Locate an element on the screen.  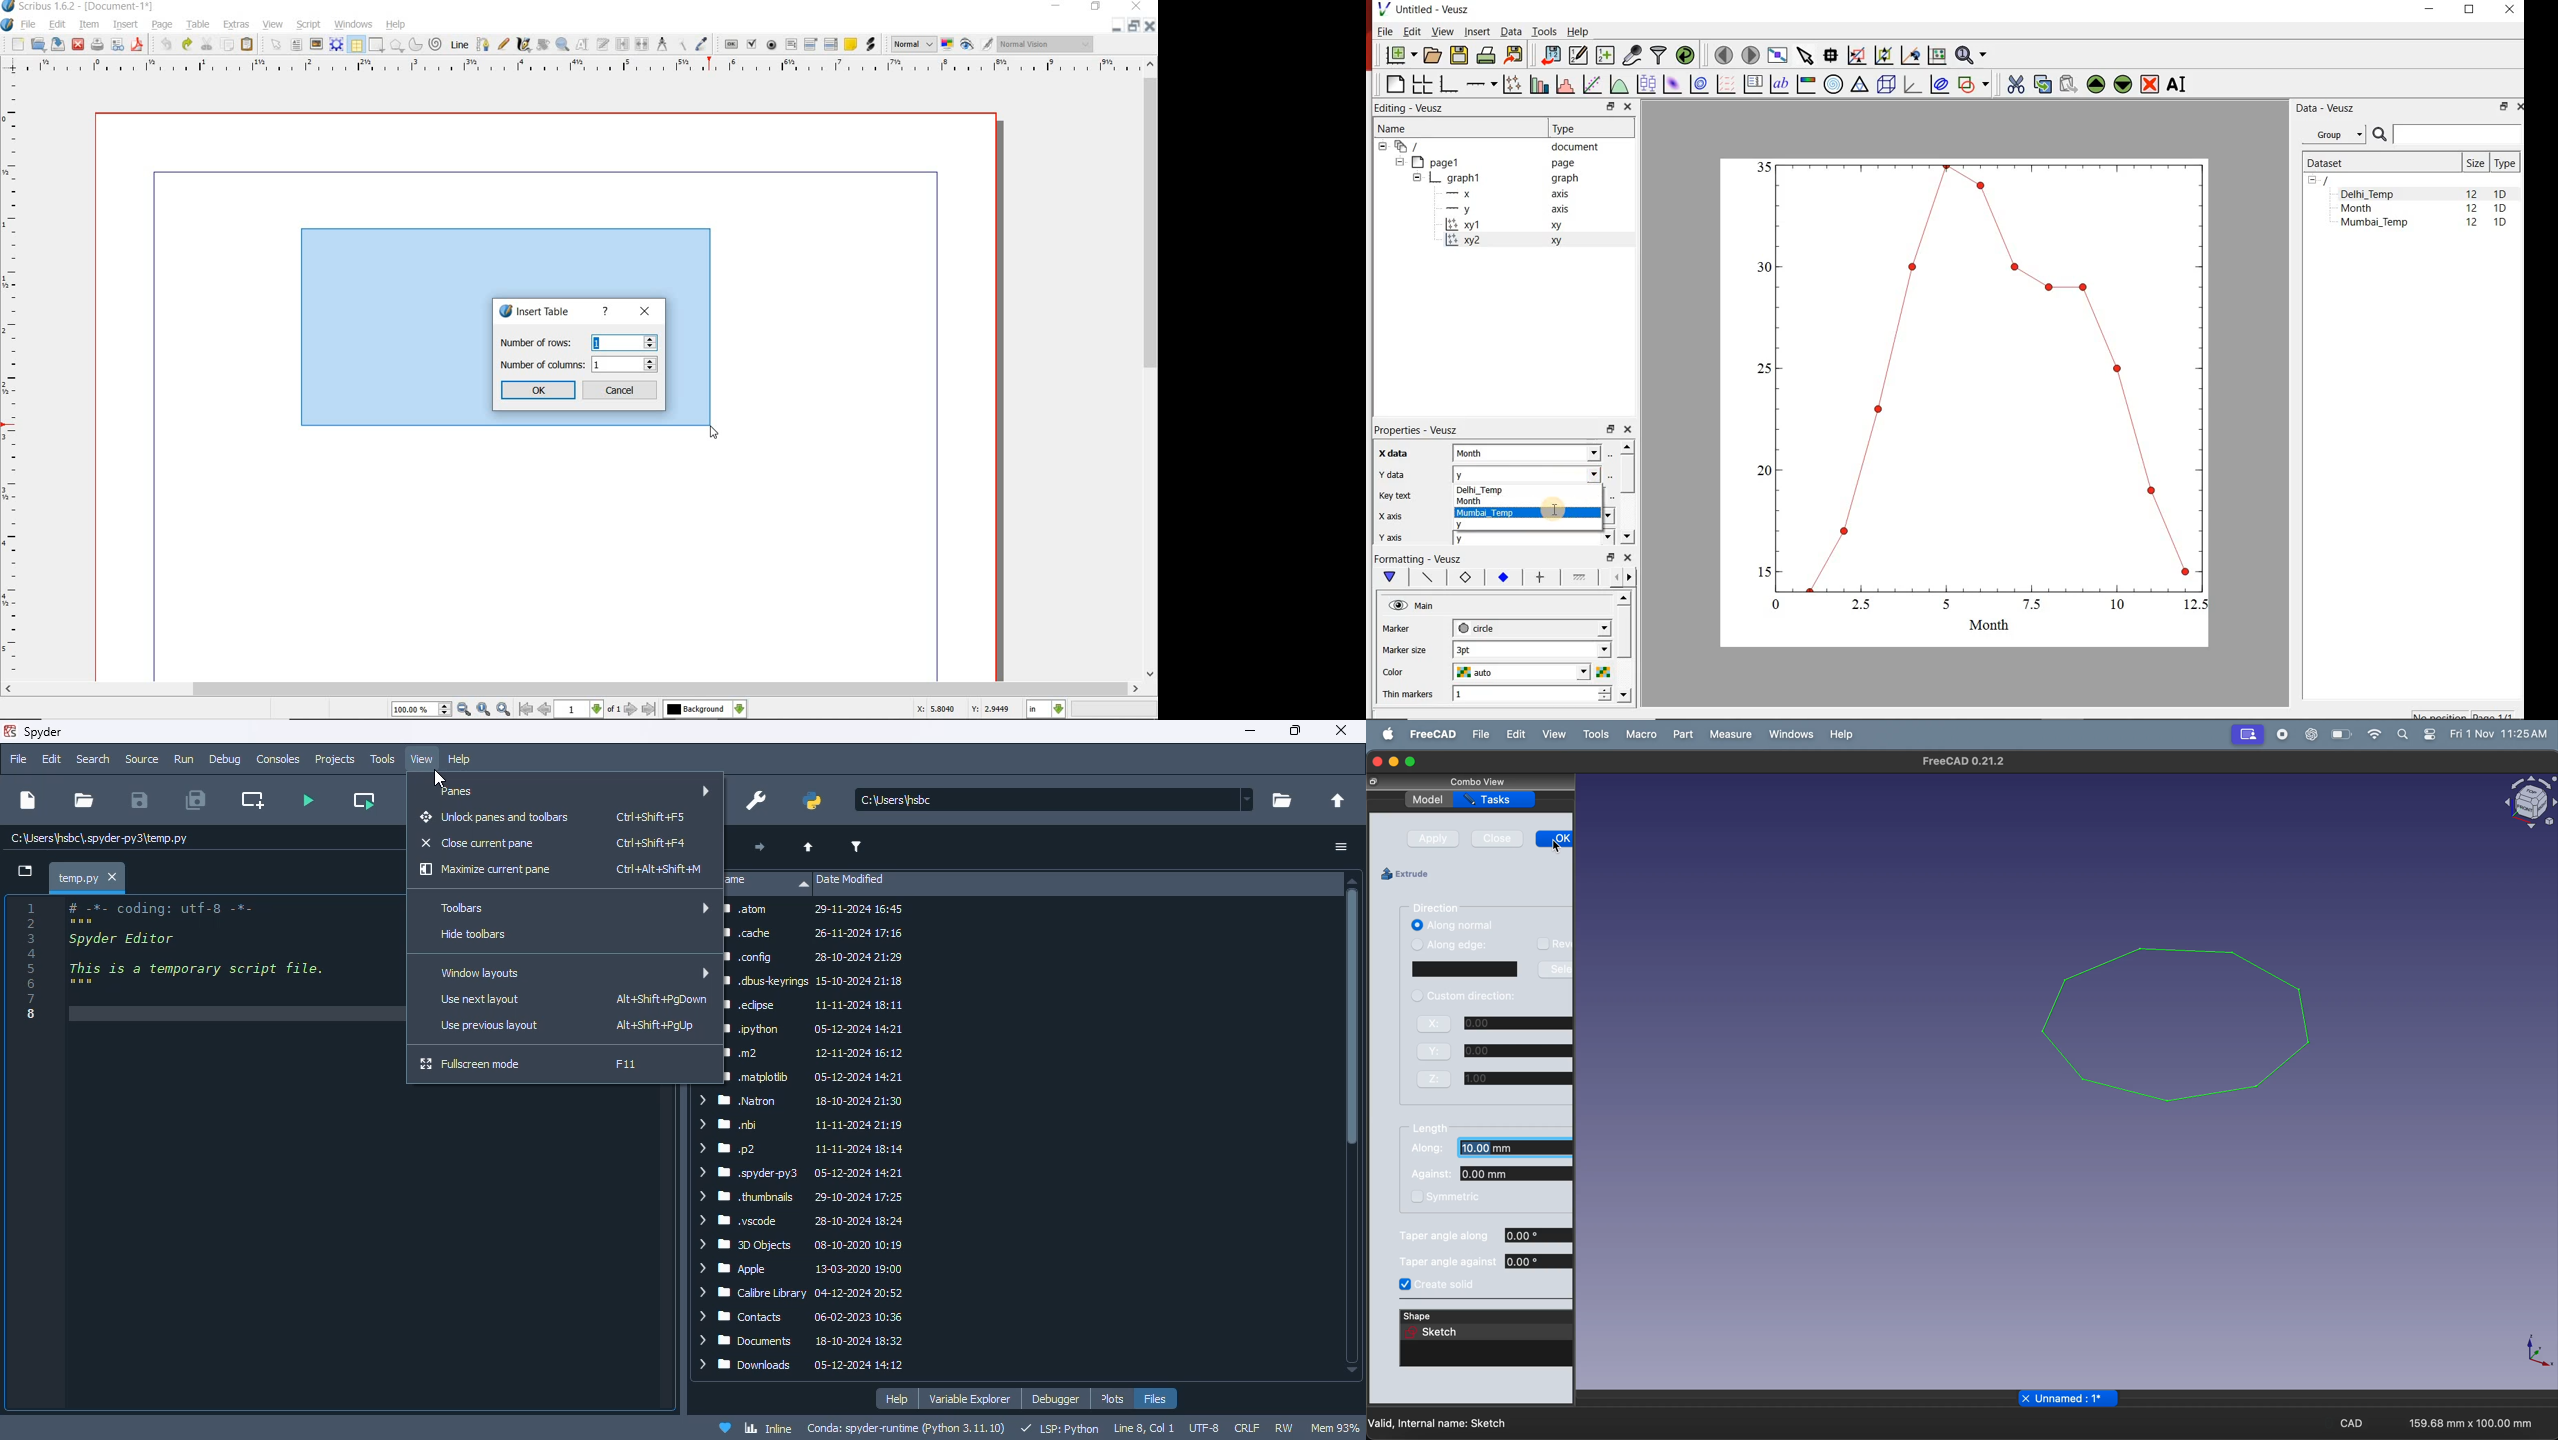
table is located at coordinates (199, 26).